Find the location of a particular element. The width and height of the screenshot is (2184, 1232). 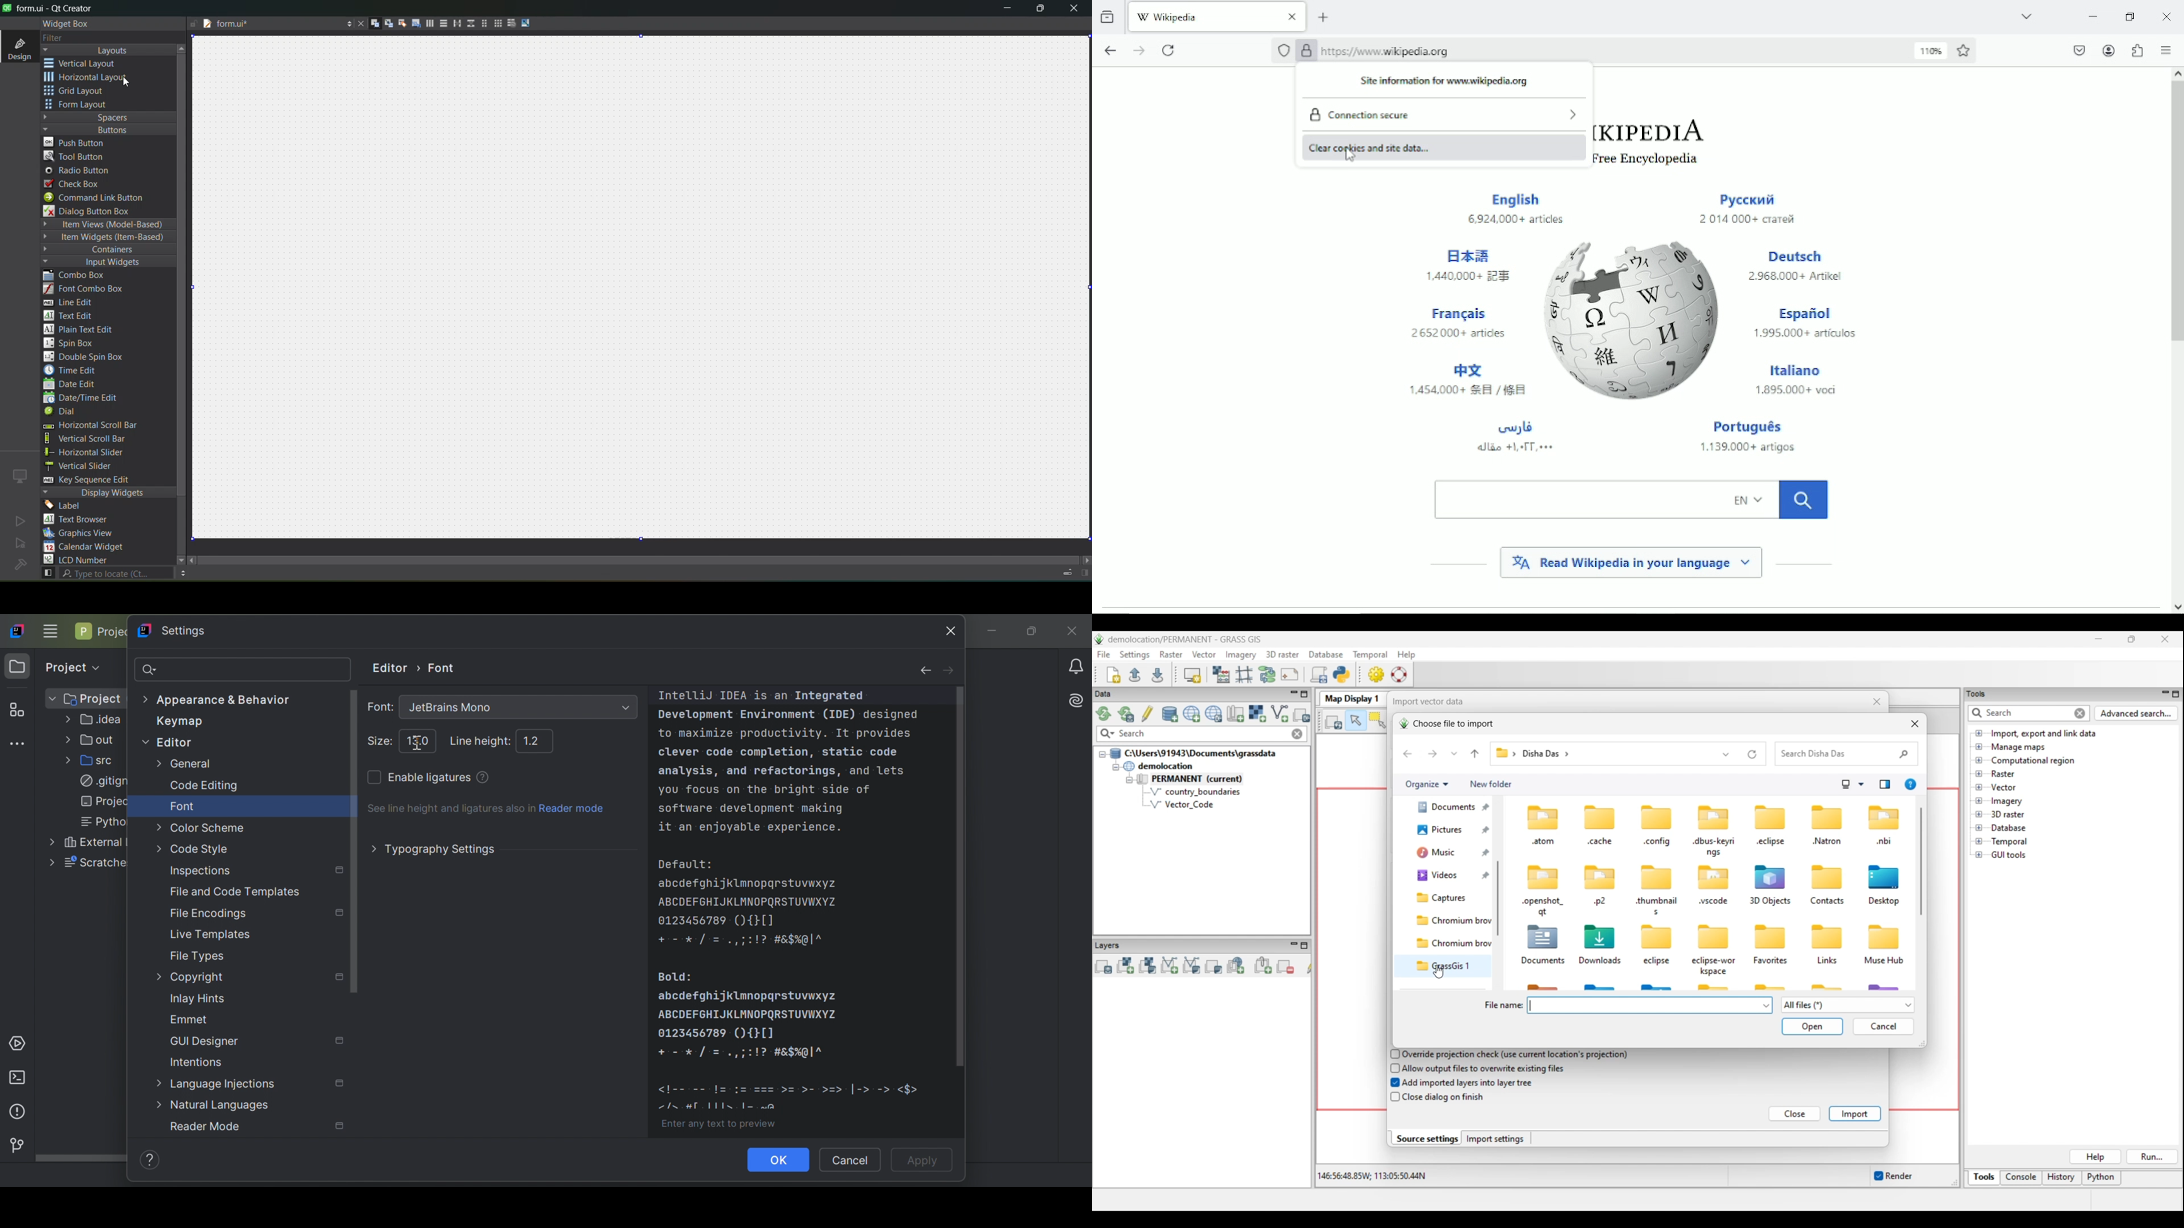

Typography settings is located at coordinates (435, 849).